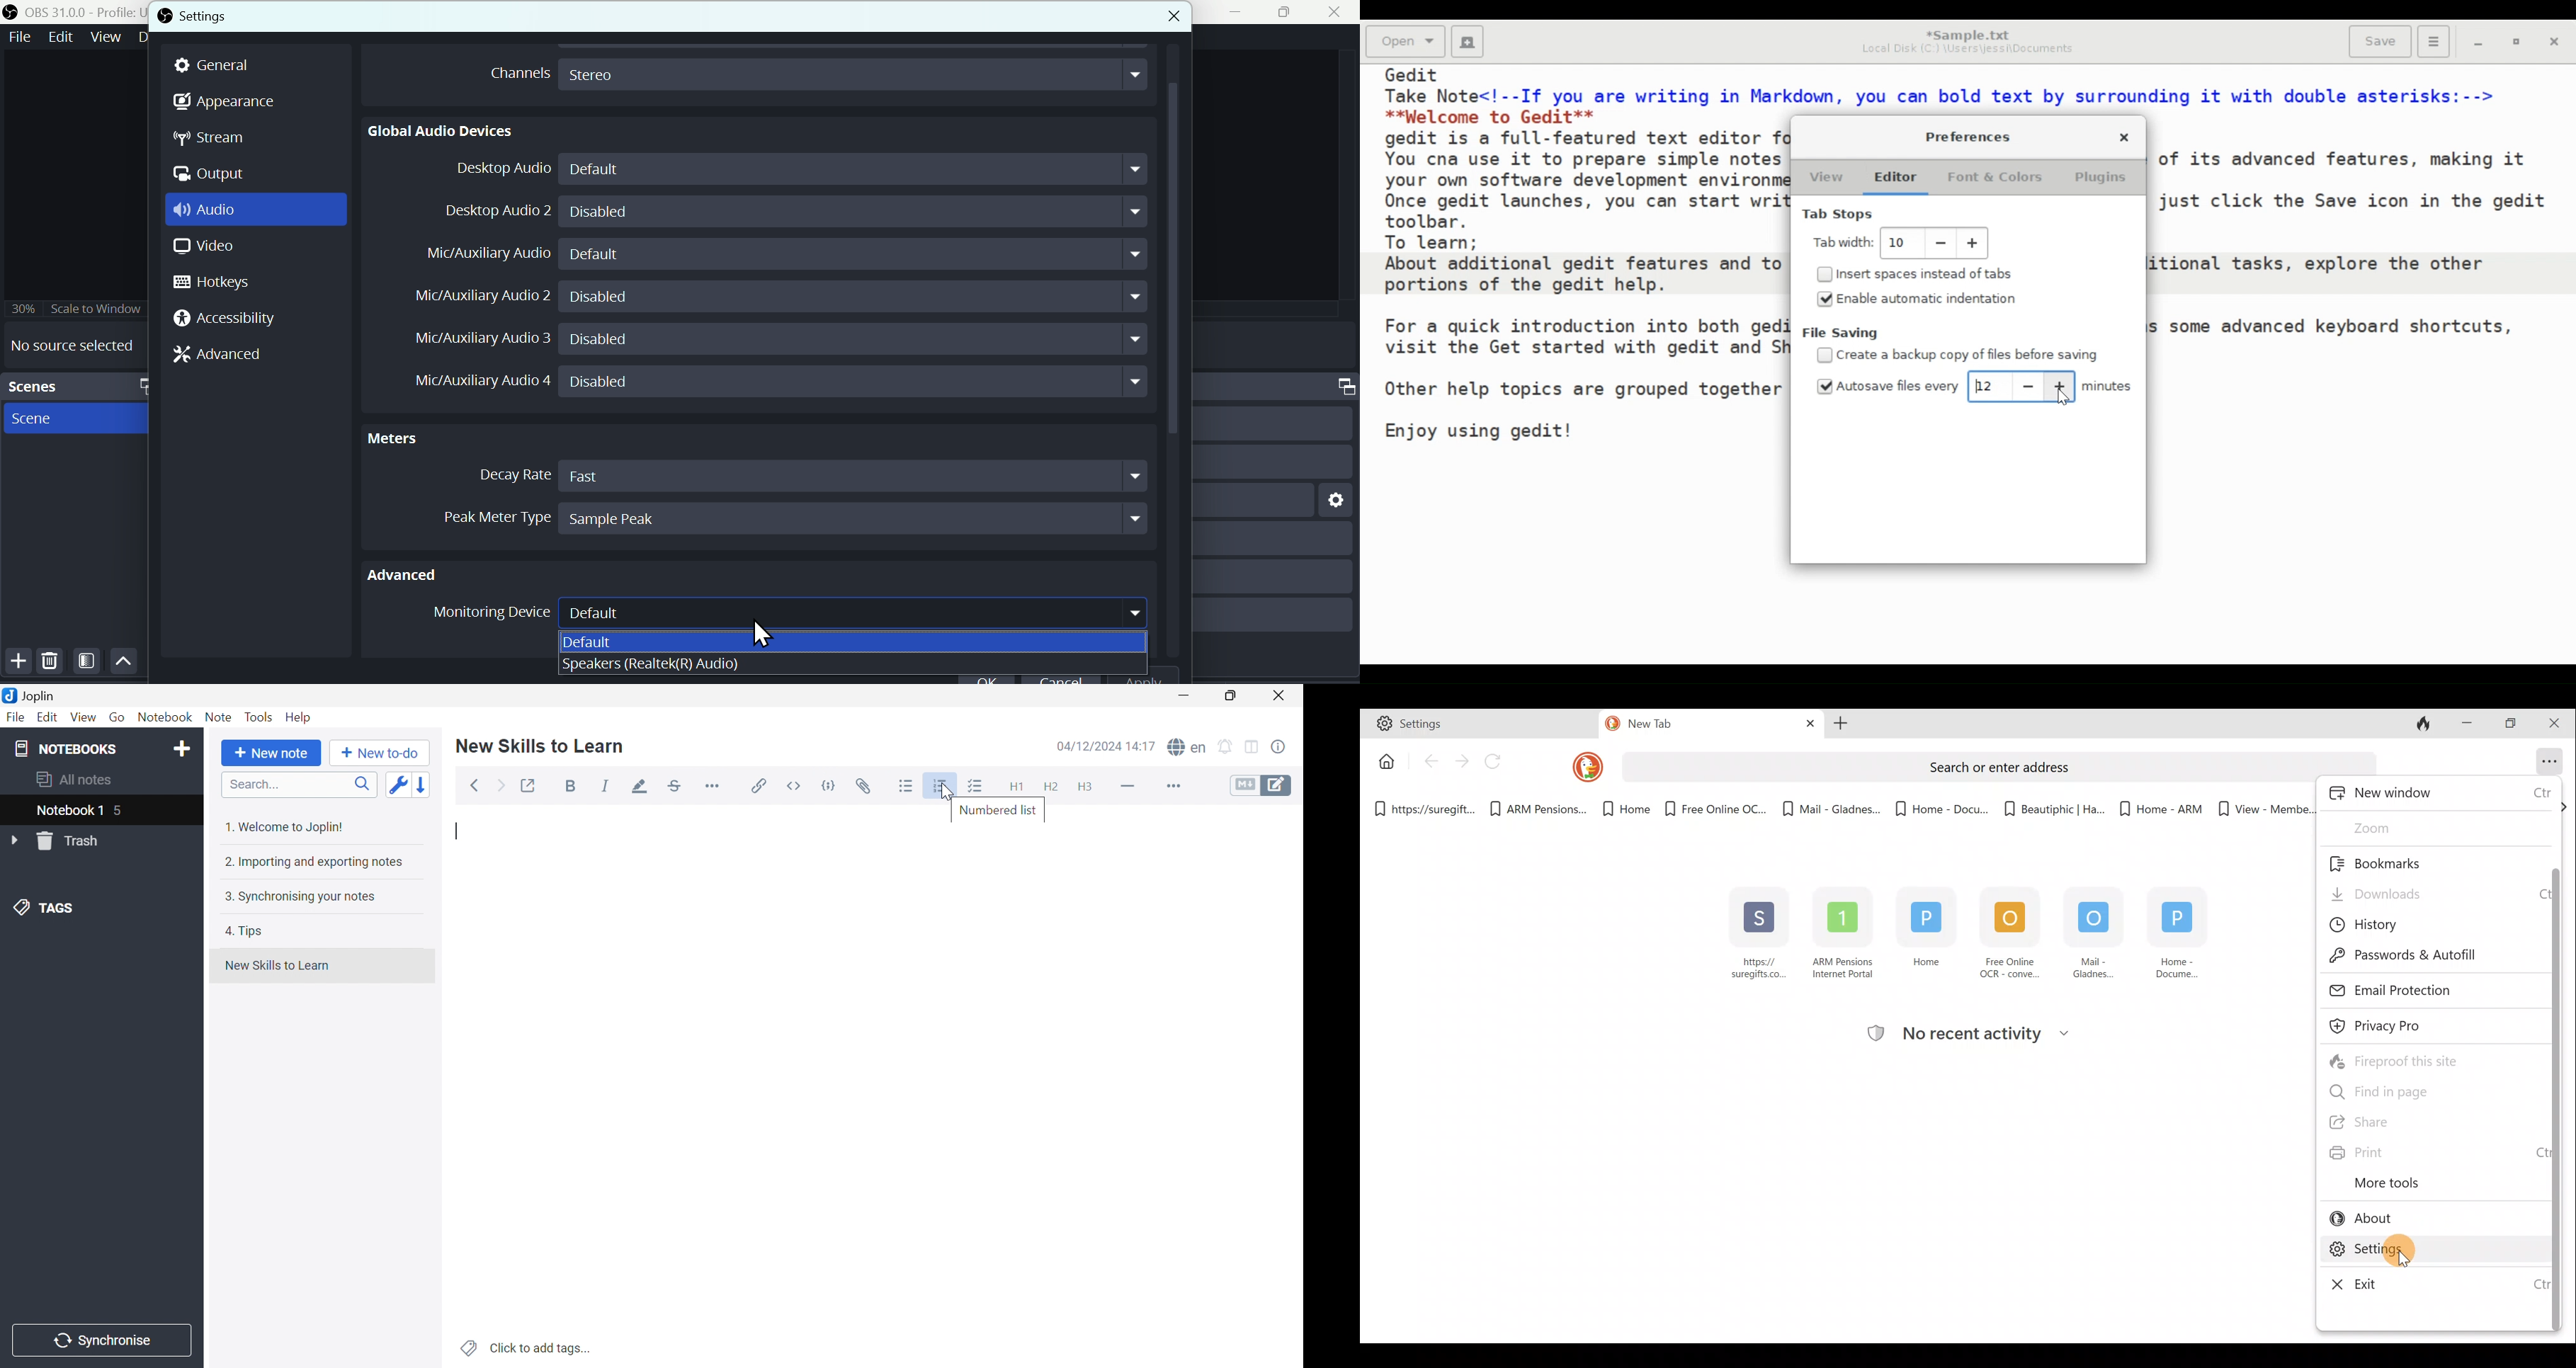  Describe the element at coordinates (2001, 1036) in the screenshot. I see `Recent activity tracking` at that location.